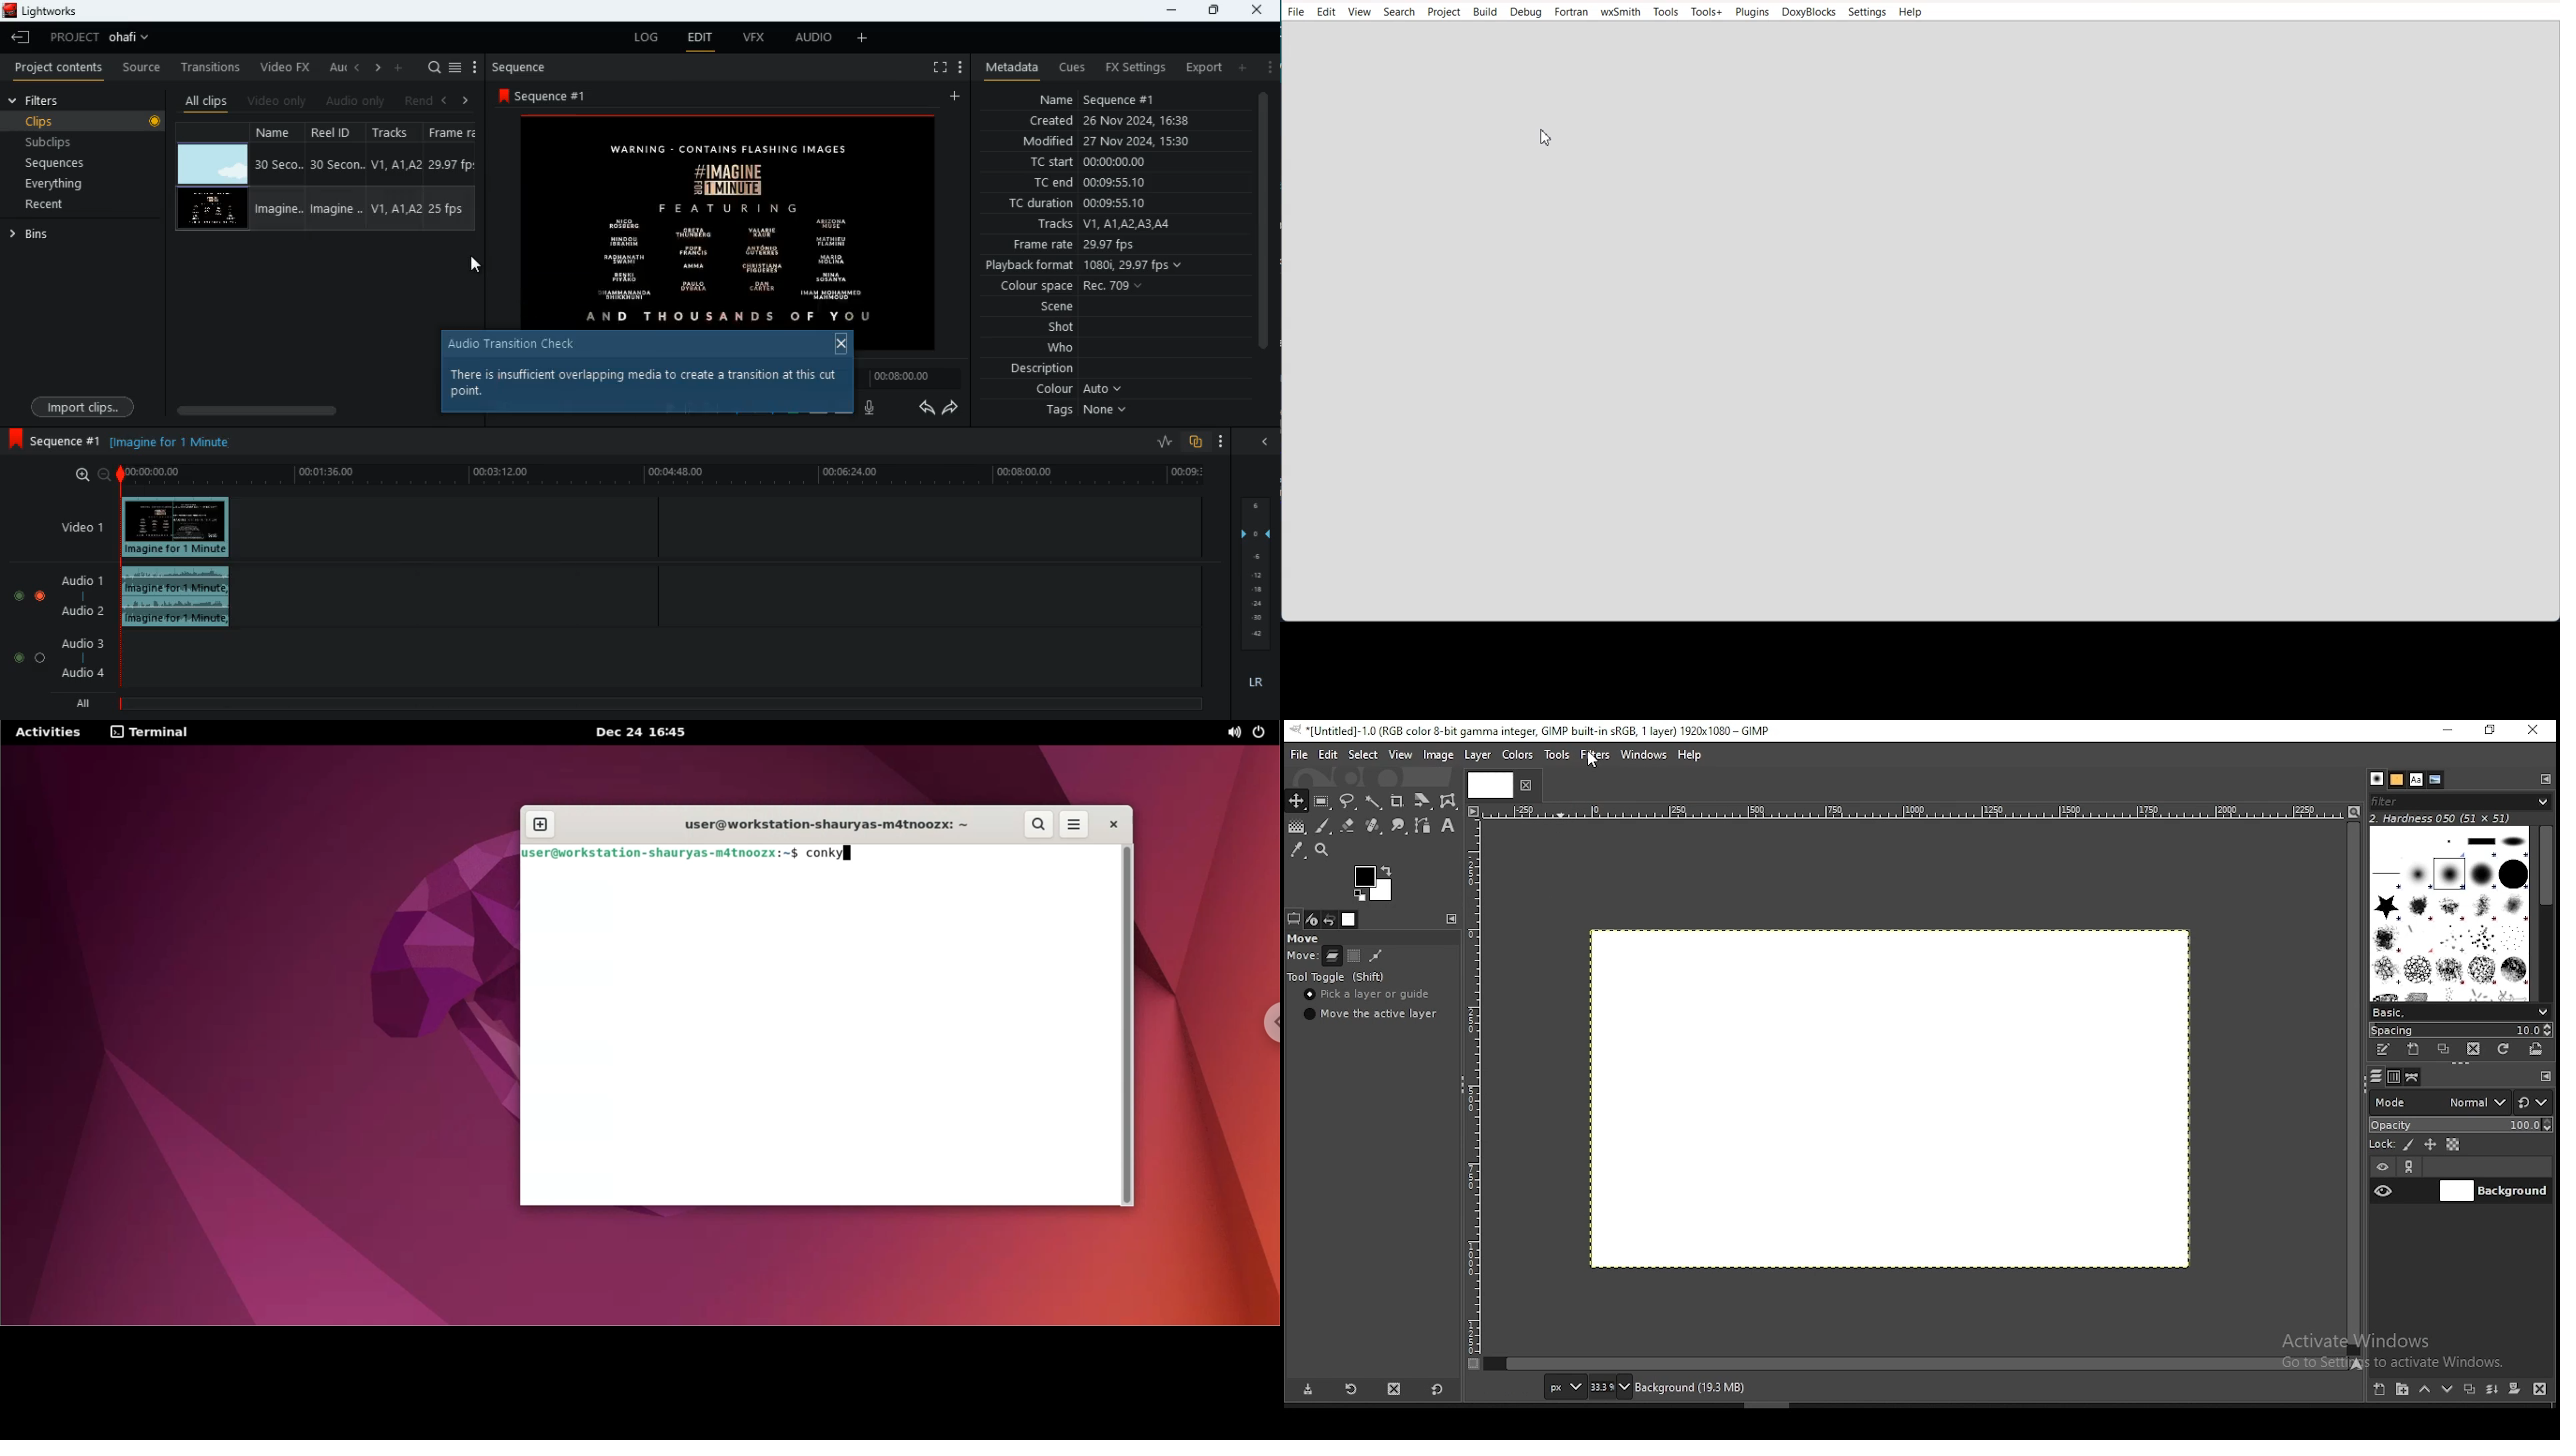  What do you see at coordinates (1809, 12) in the screenshot?
I see `DoxyBlocks` at bounding box center [1809, 12].